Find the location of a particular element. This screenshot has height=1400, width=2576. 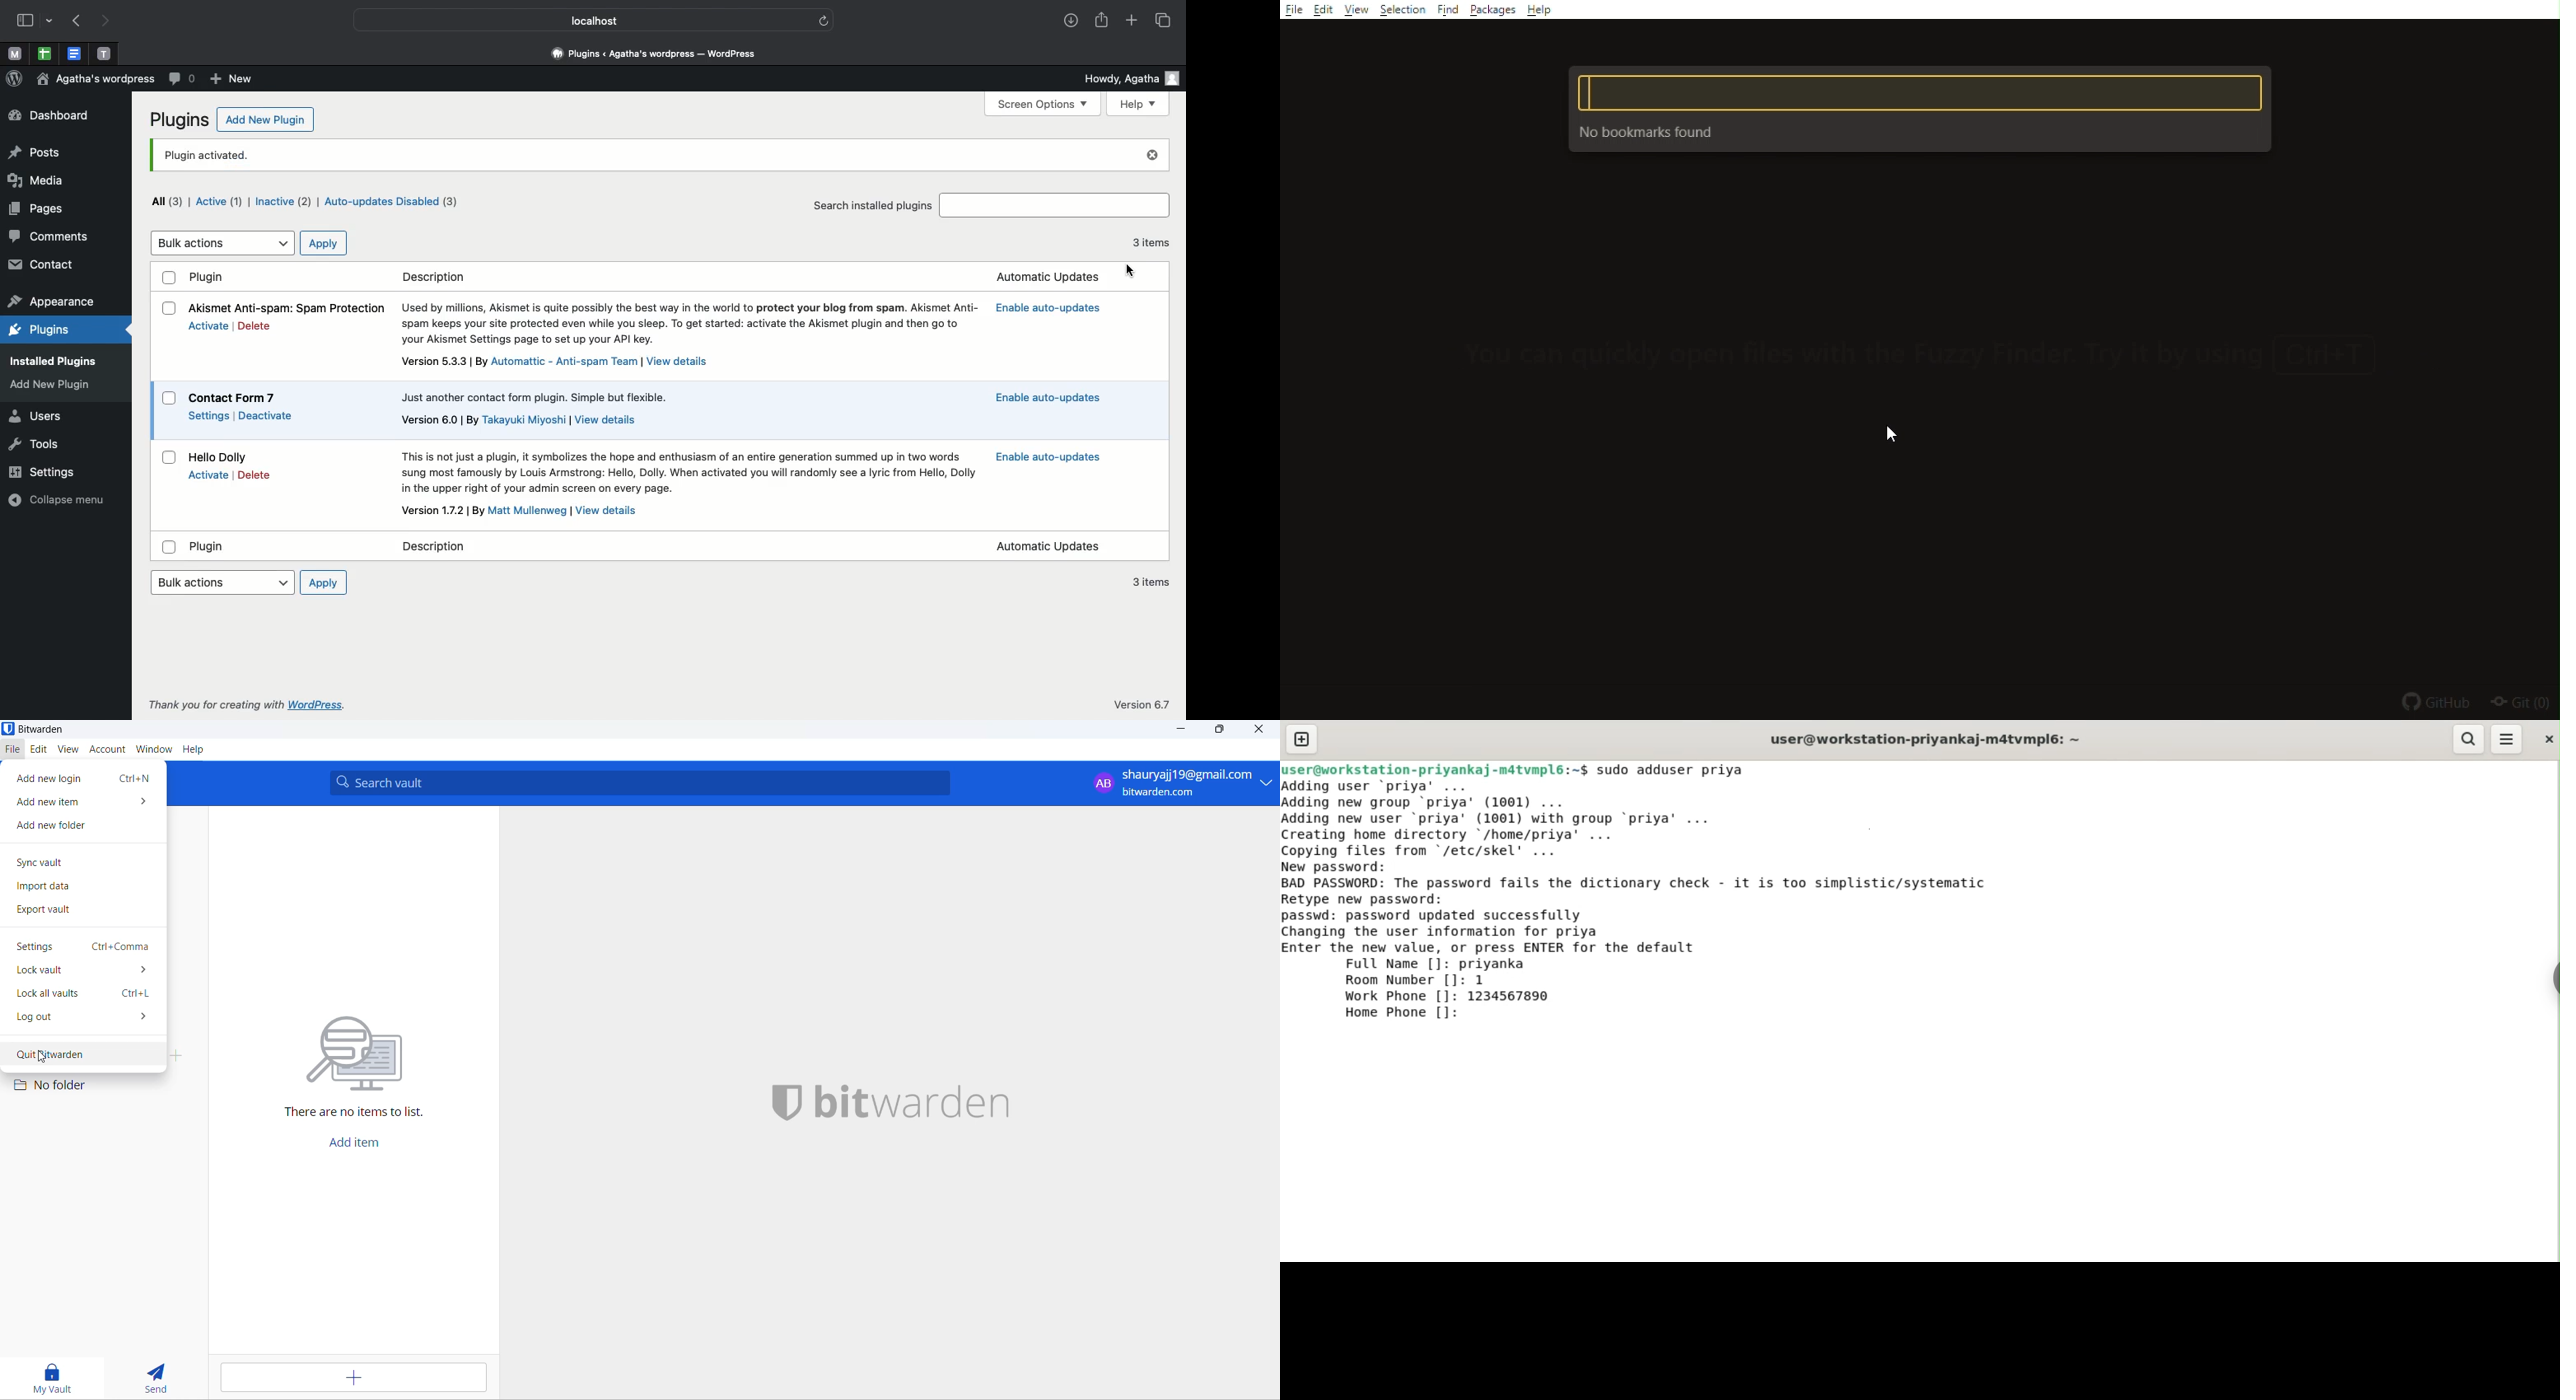

plugins is located at coordinates (38, 331).